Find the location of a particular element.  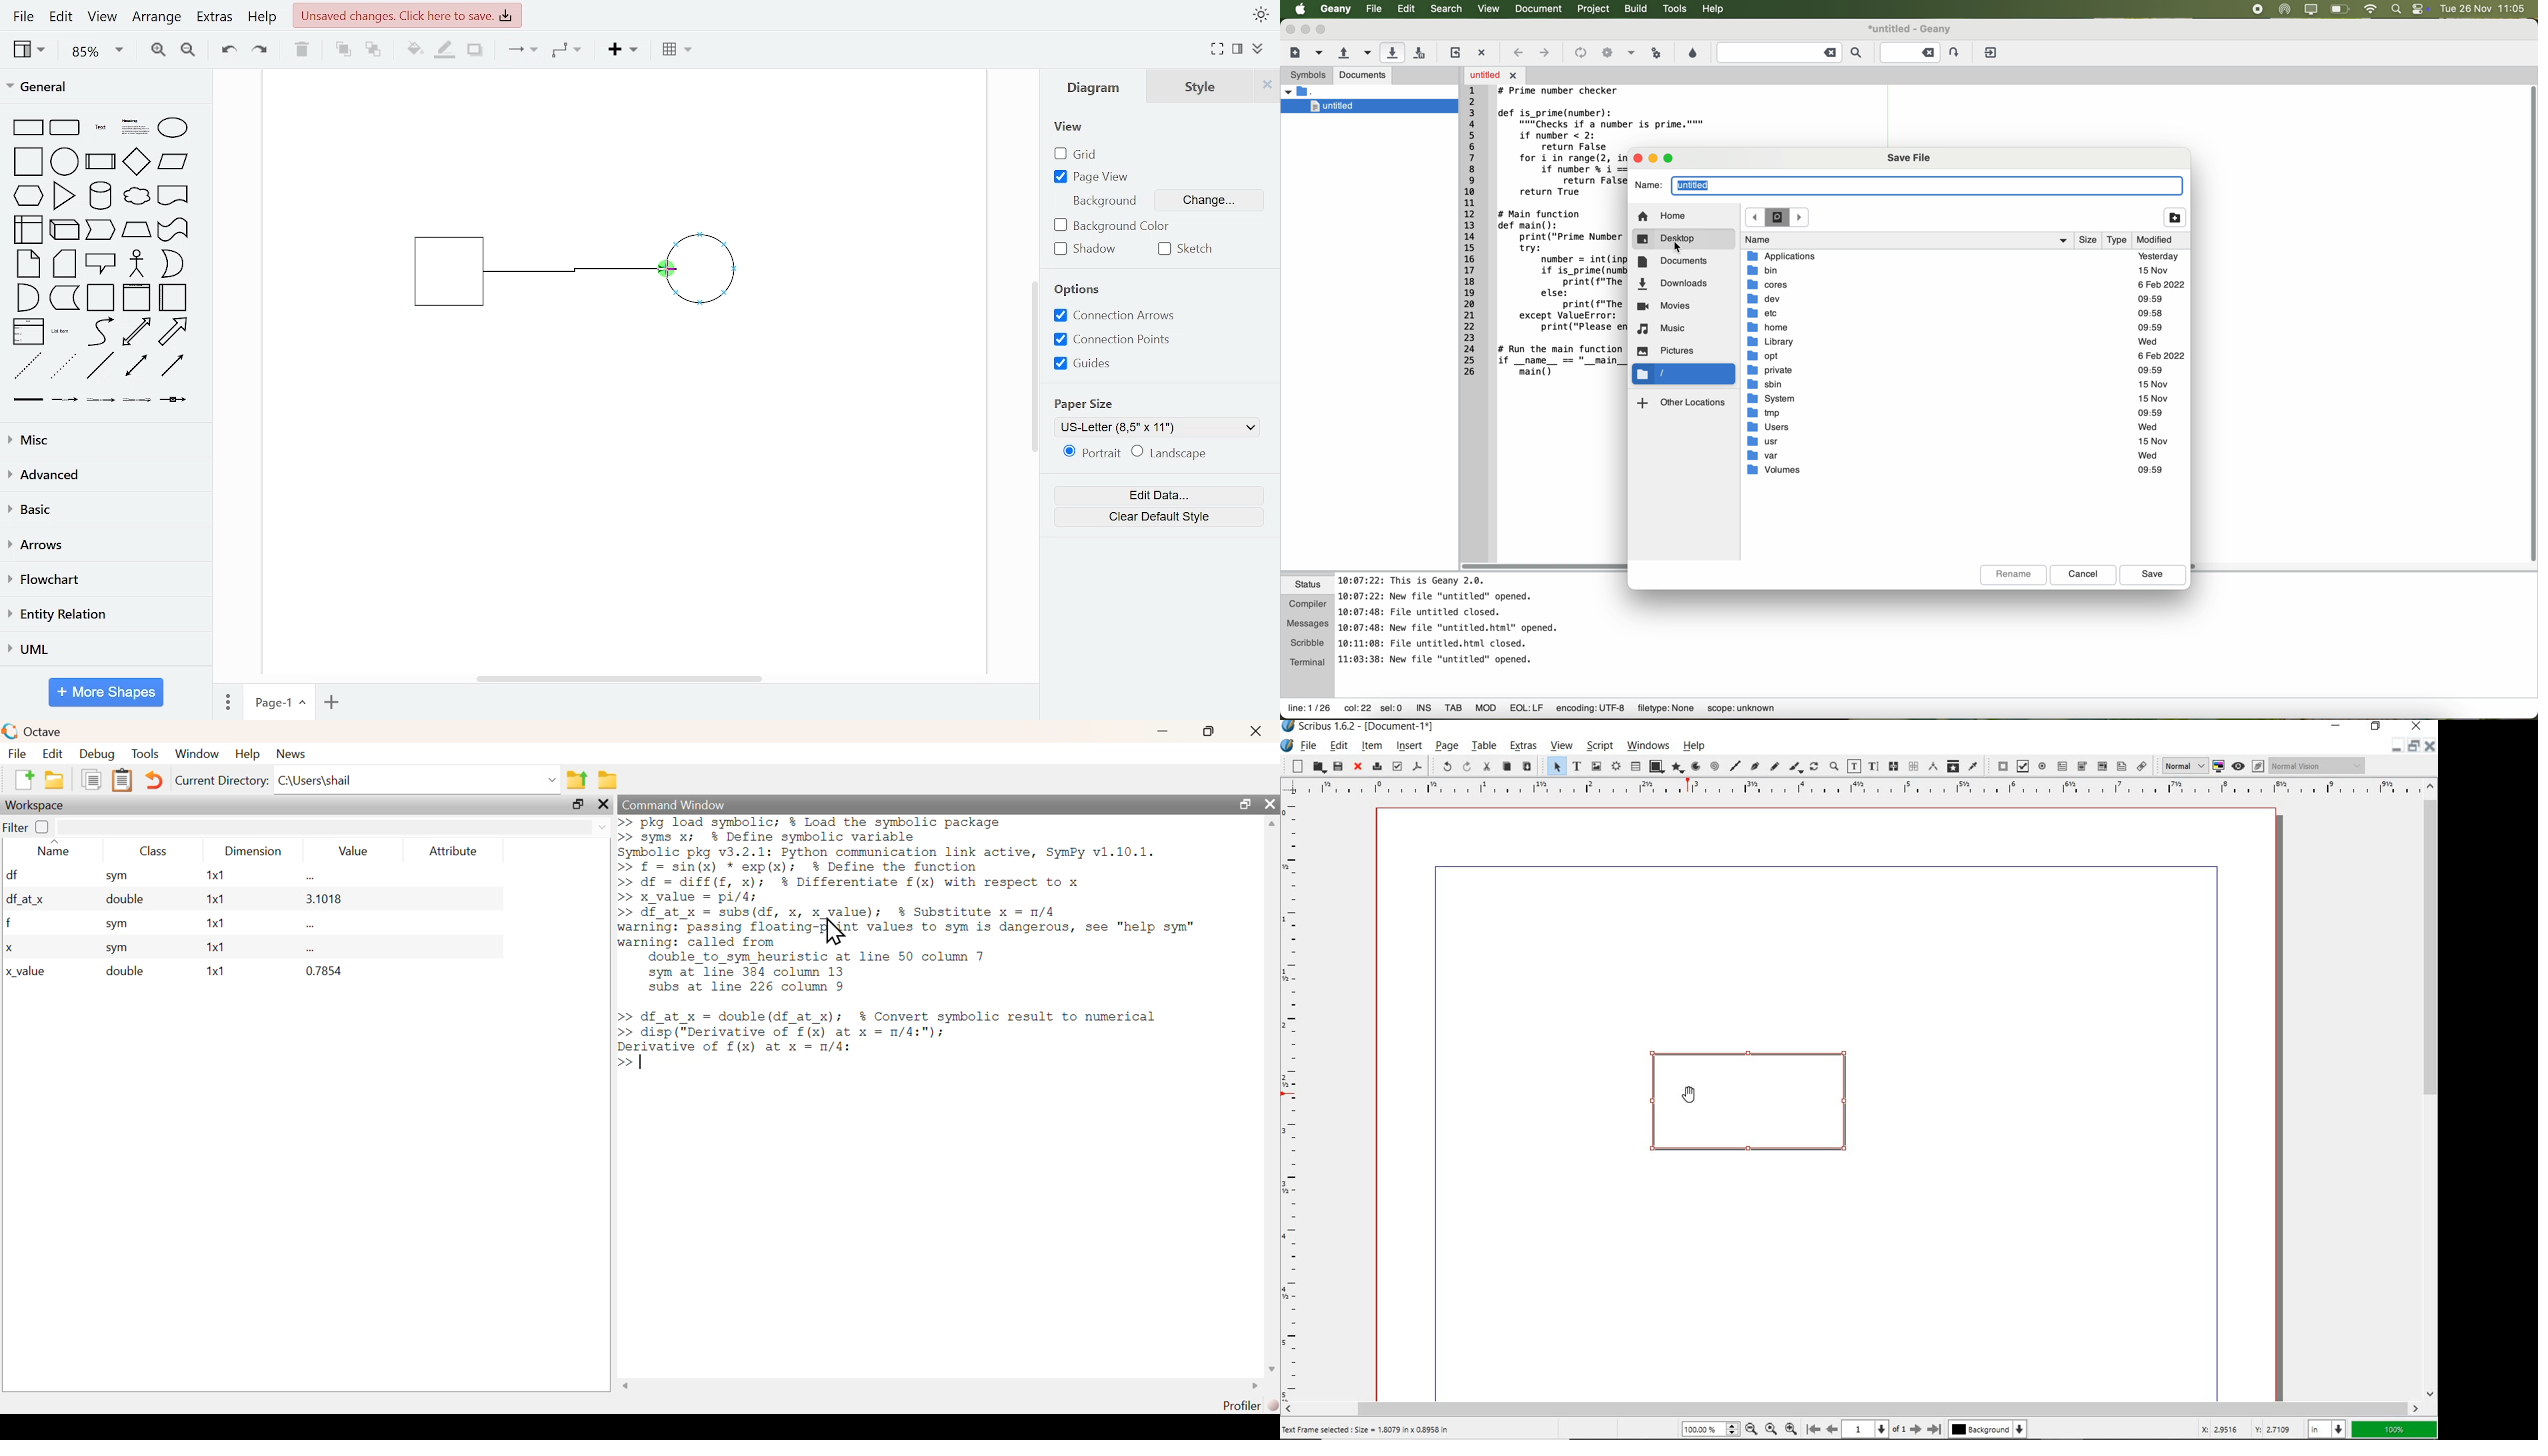

arc is located at coordinates (1697, 766).